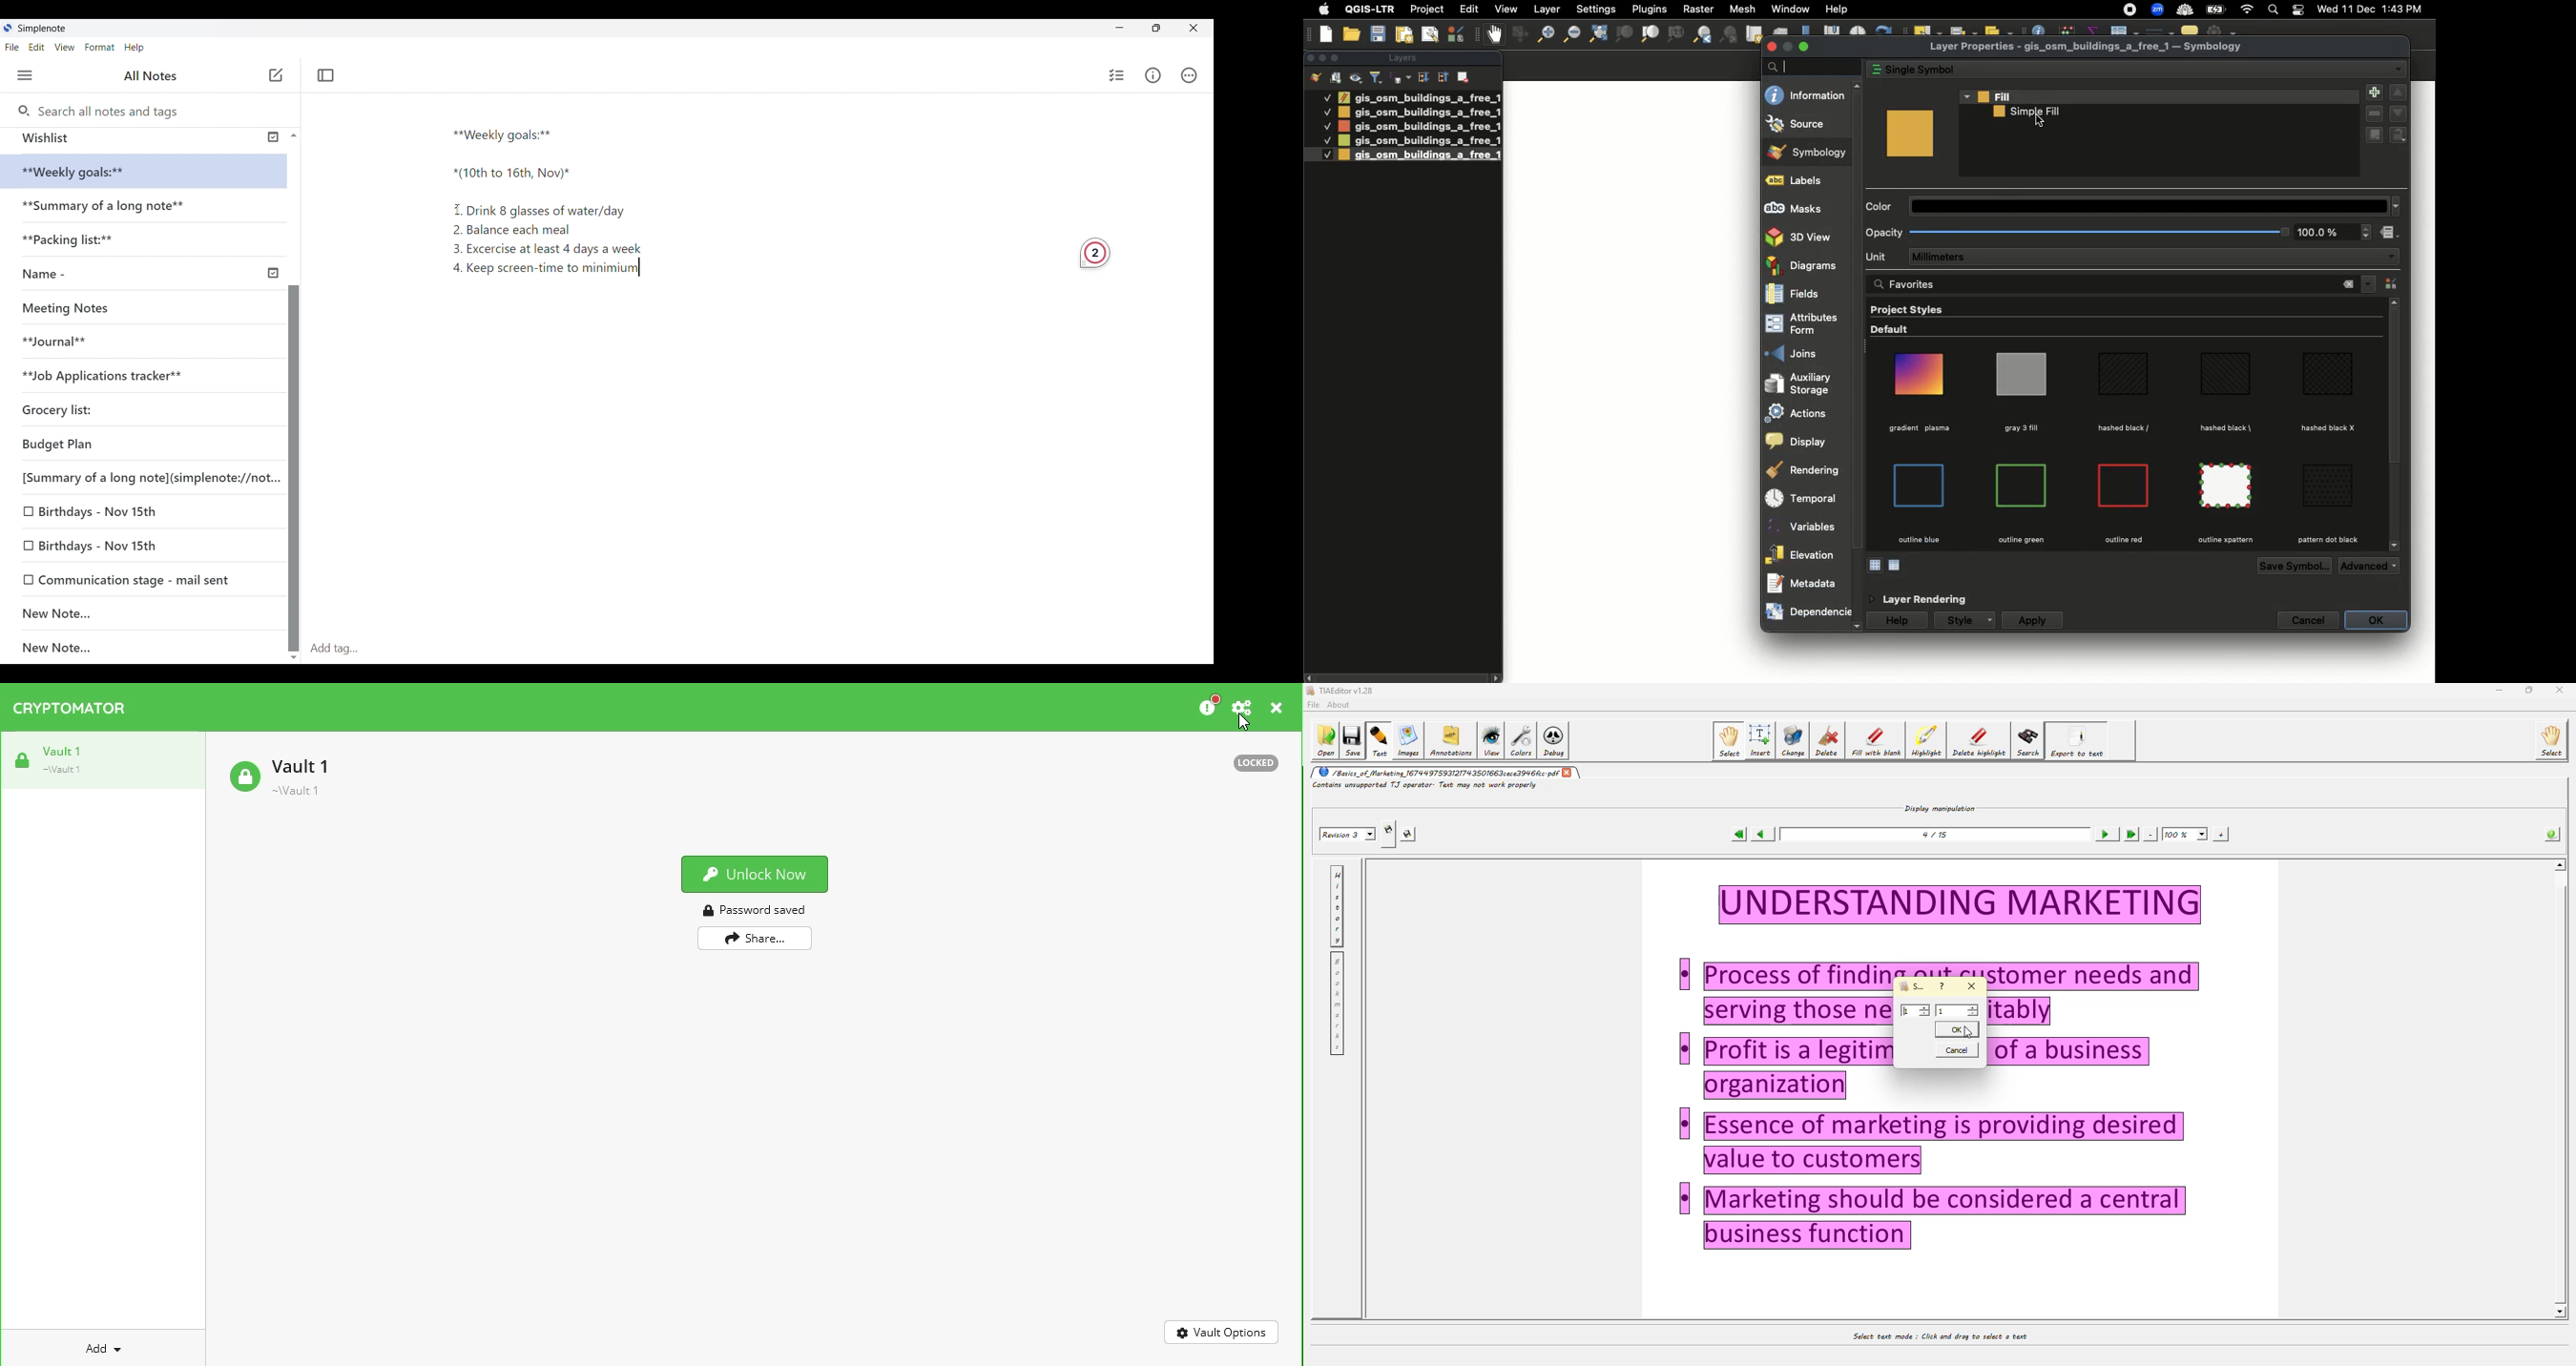 The height and width of the screenshot is (1372, 2576). Describe the element at coordinates (553, 249) in the screenshot. I see `3. Excercise at least 4 days a week` at that location.